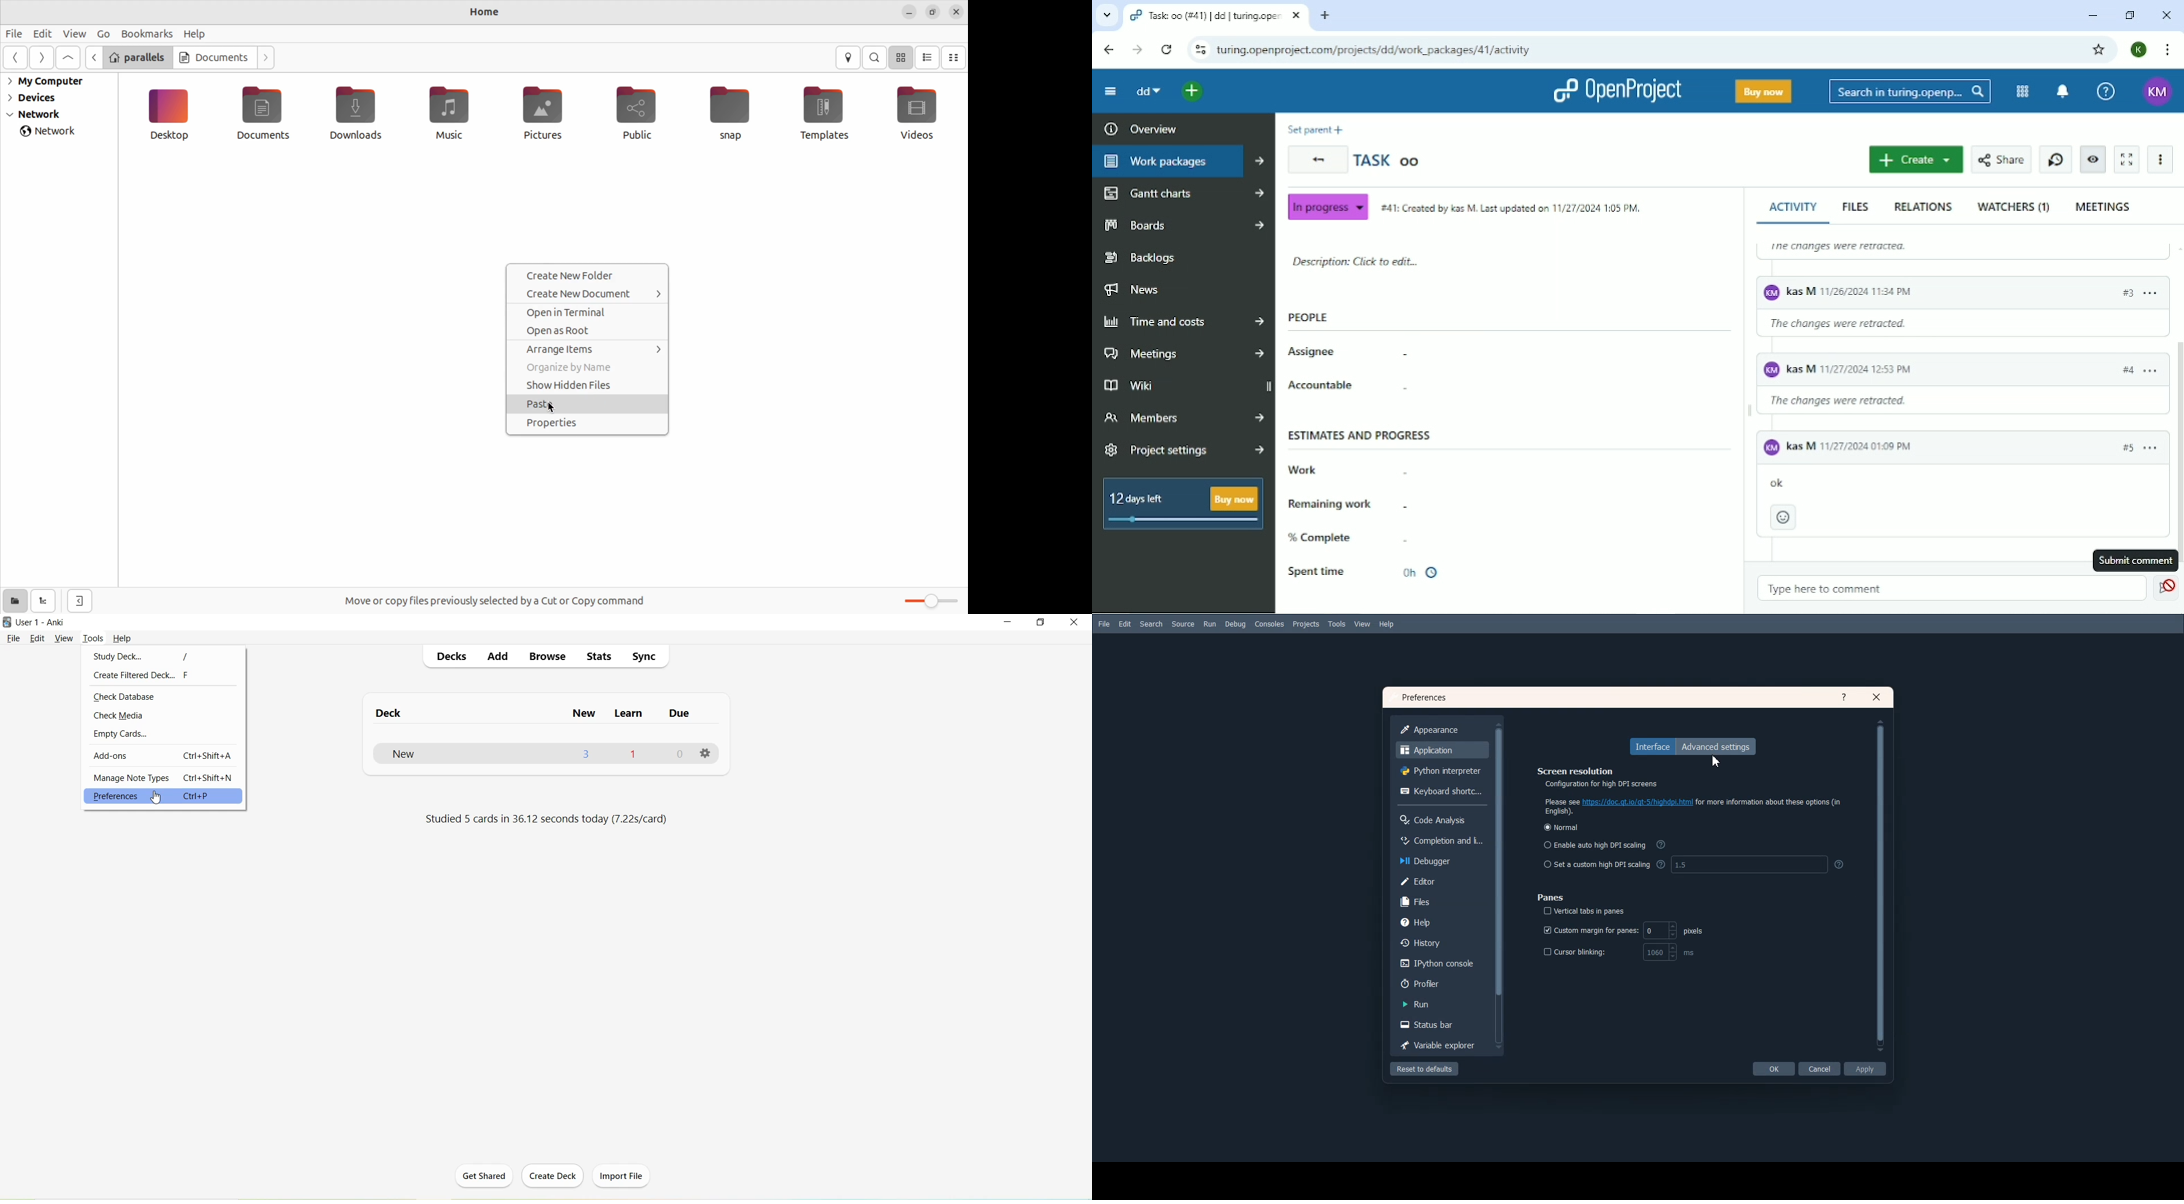 Image resolution: width=2184 pixels, height=1204 pixels. What do you see at coordinates (419, 754) in the screenshot?
I see `New` at bounding box center [419, 754].